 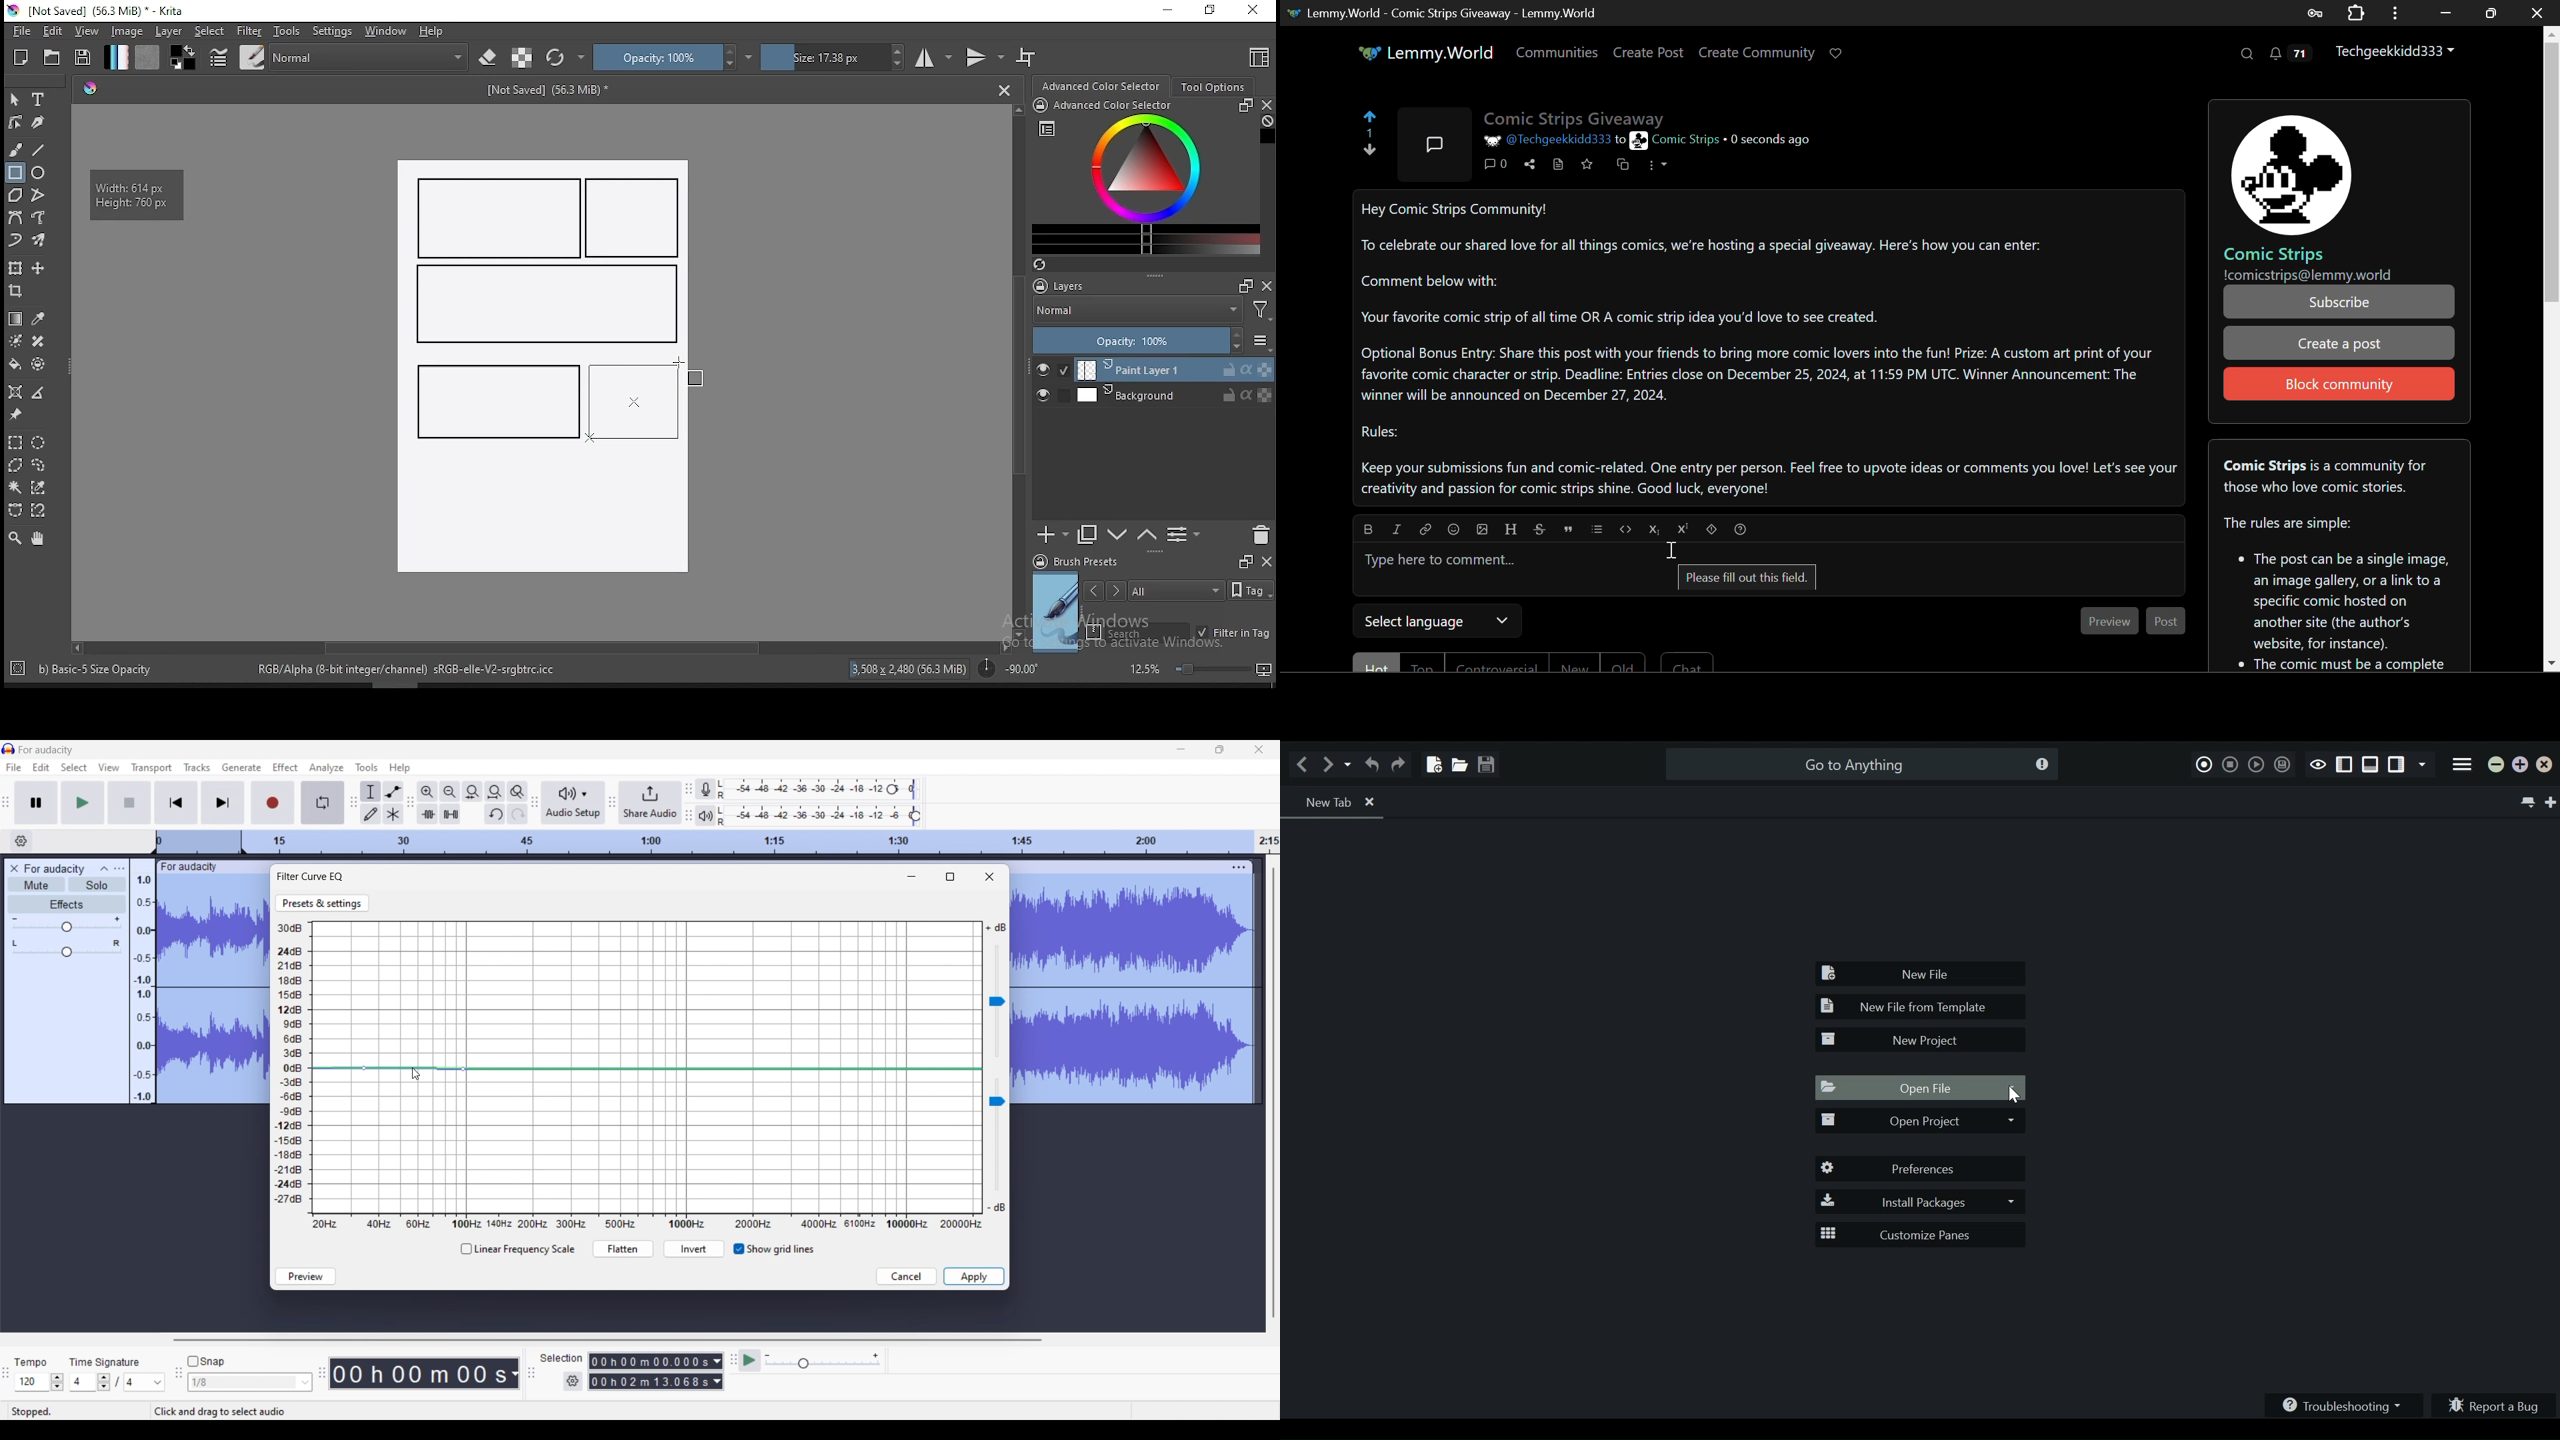 I want to click on quote, so click(x=1569, y=527).